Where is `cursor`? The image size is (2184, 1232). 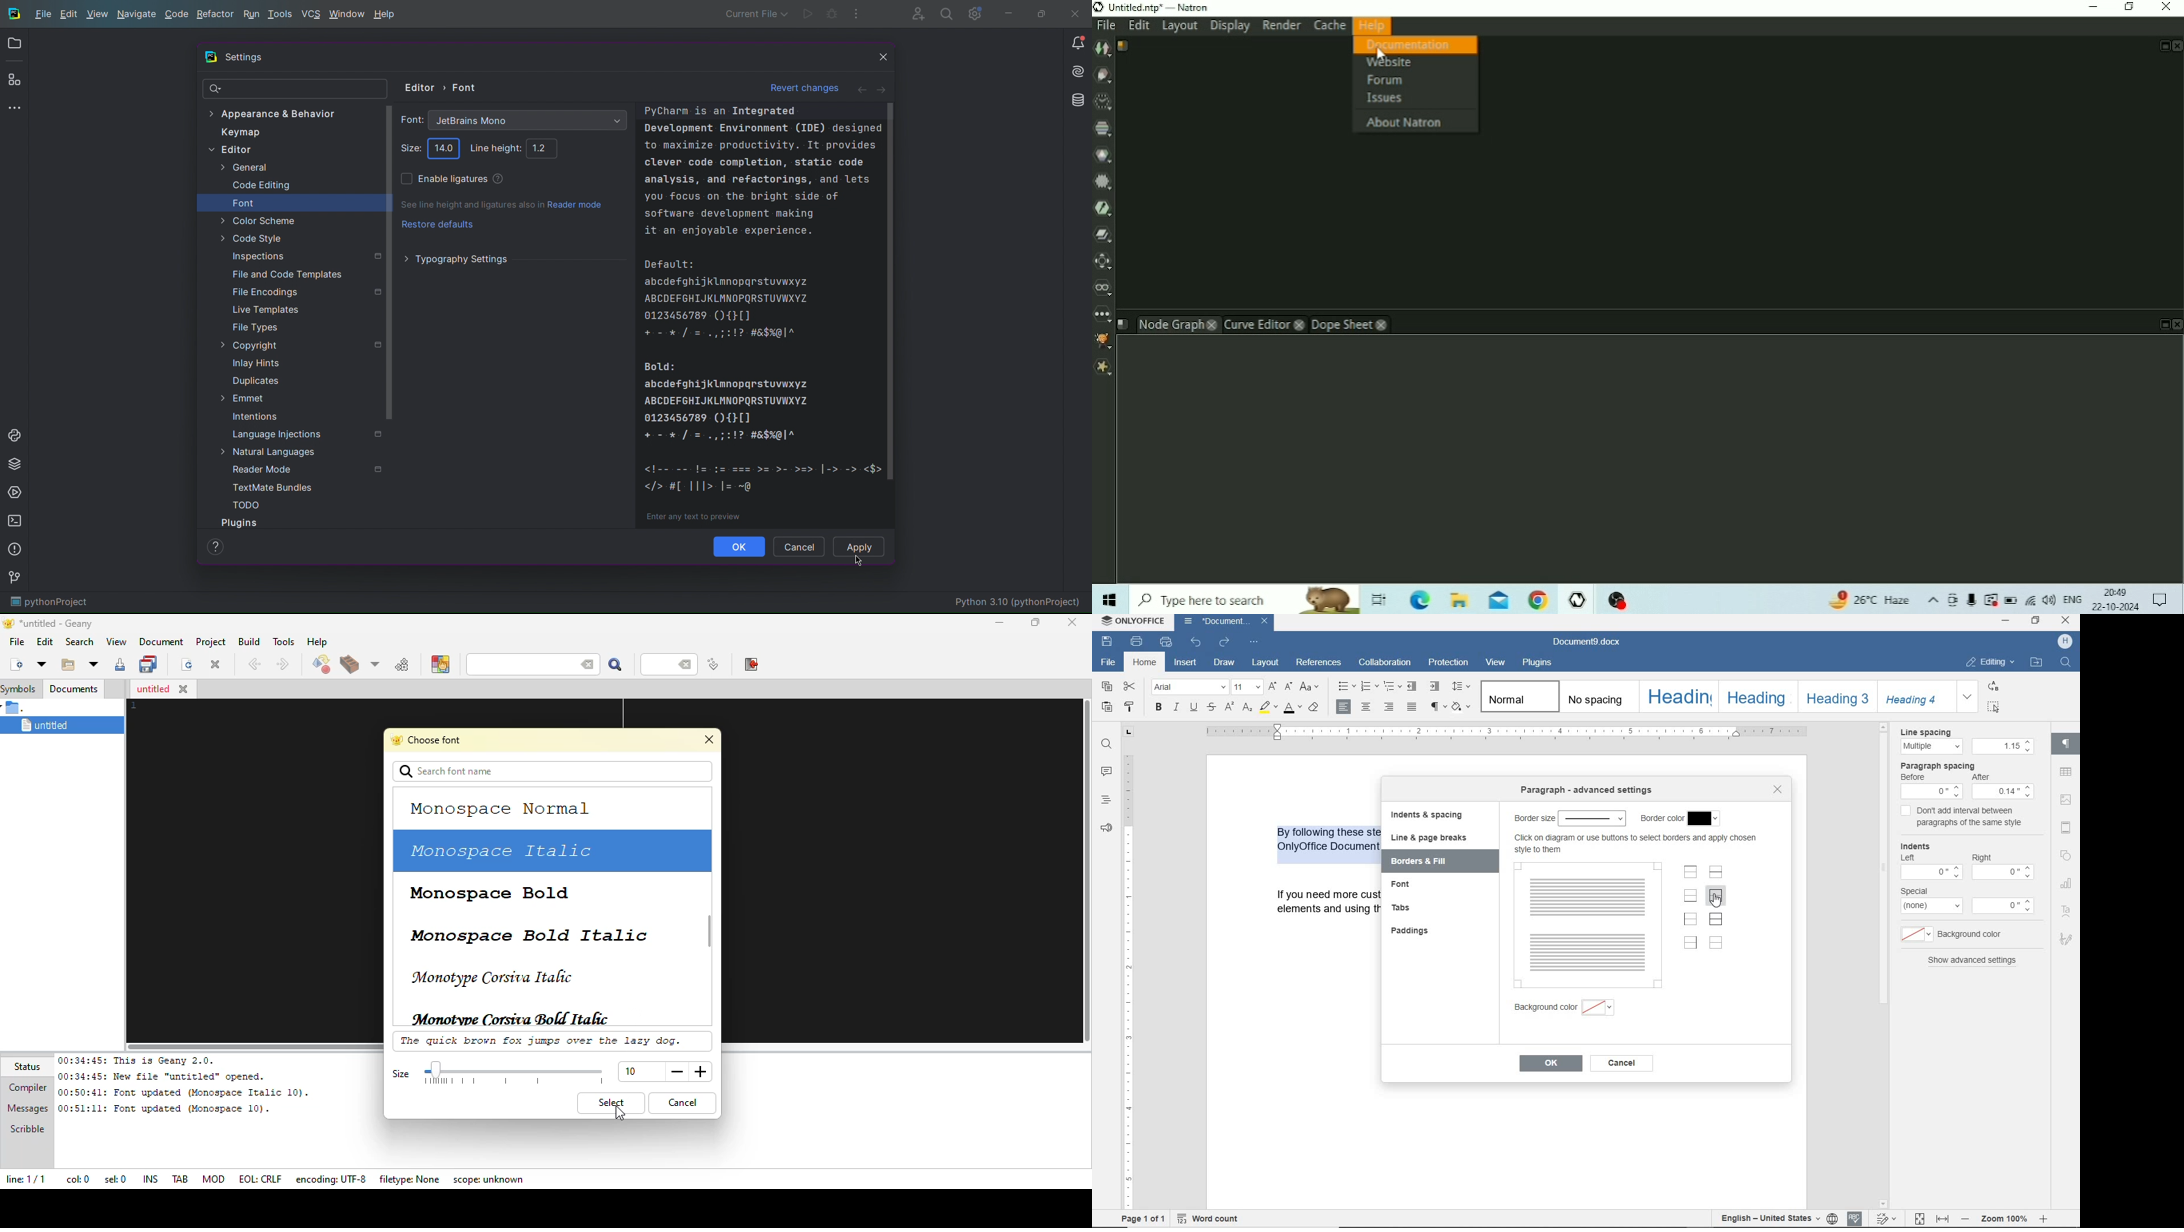
cursor is located at coordinates (1730, 905).